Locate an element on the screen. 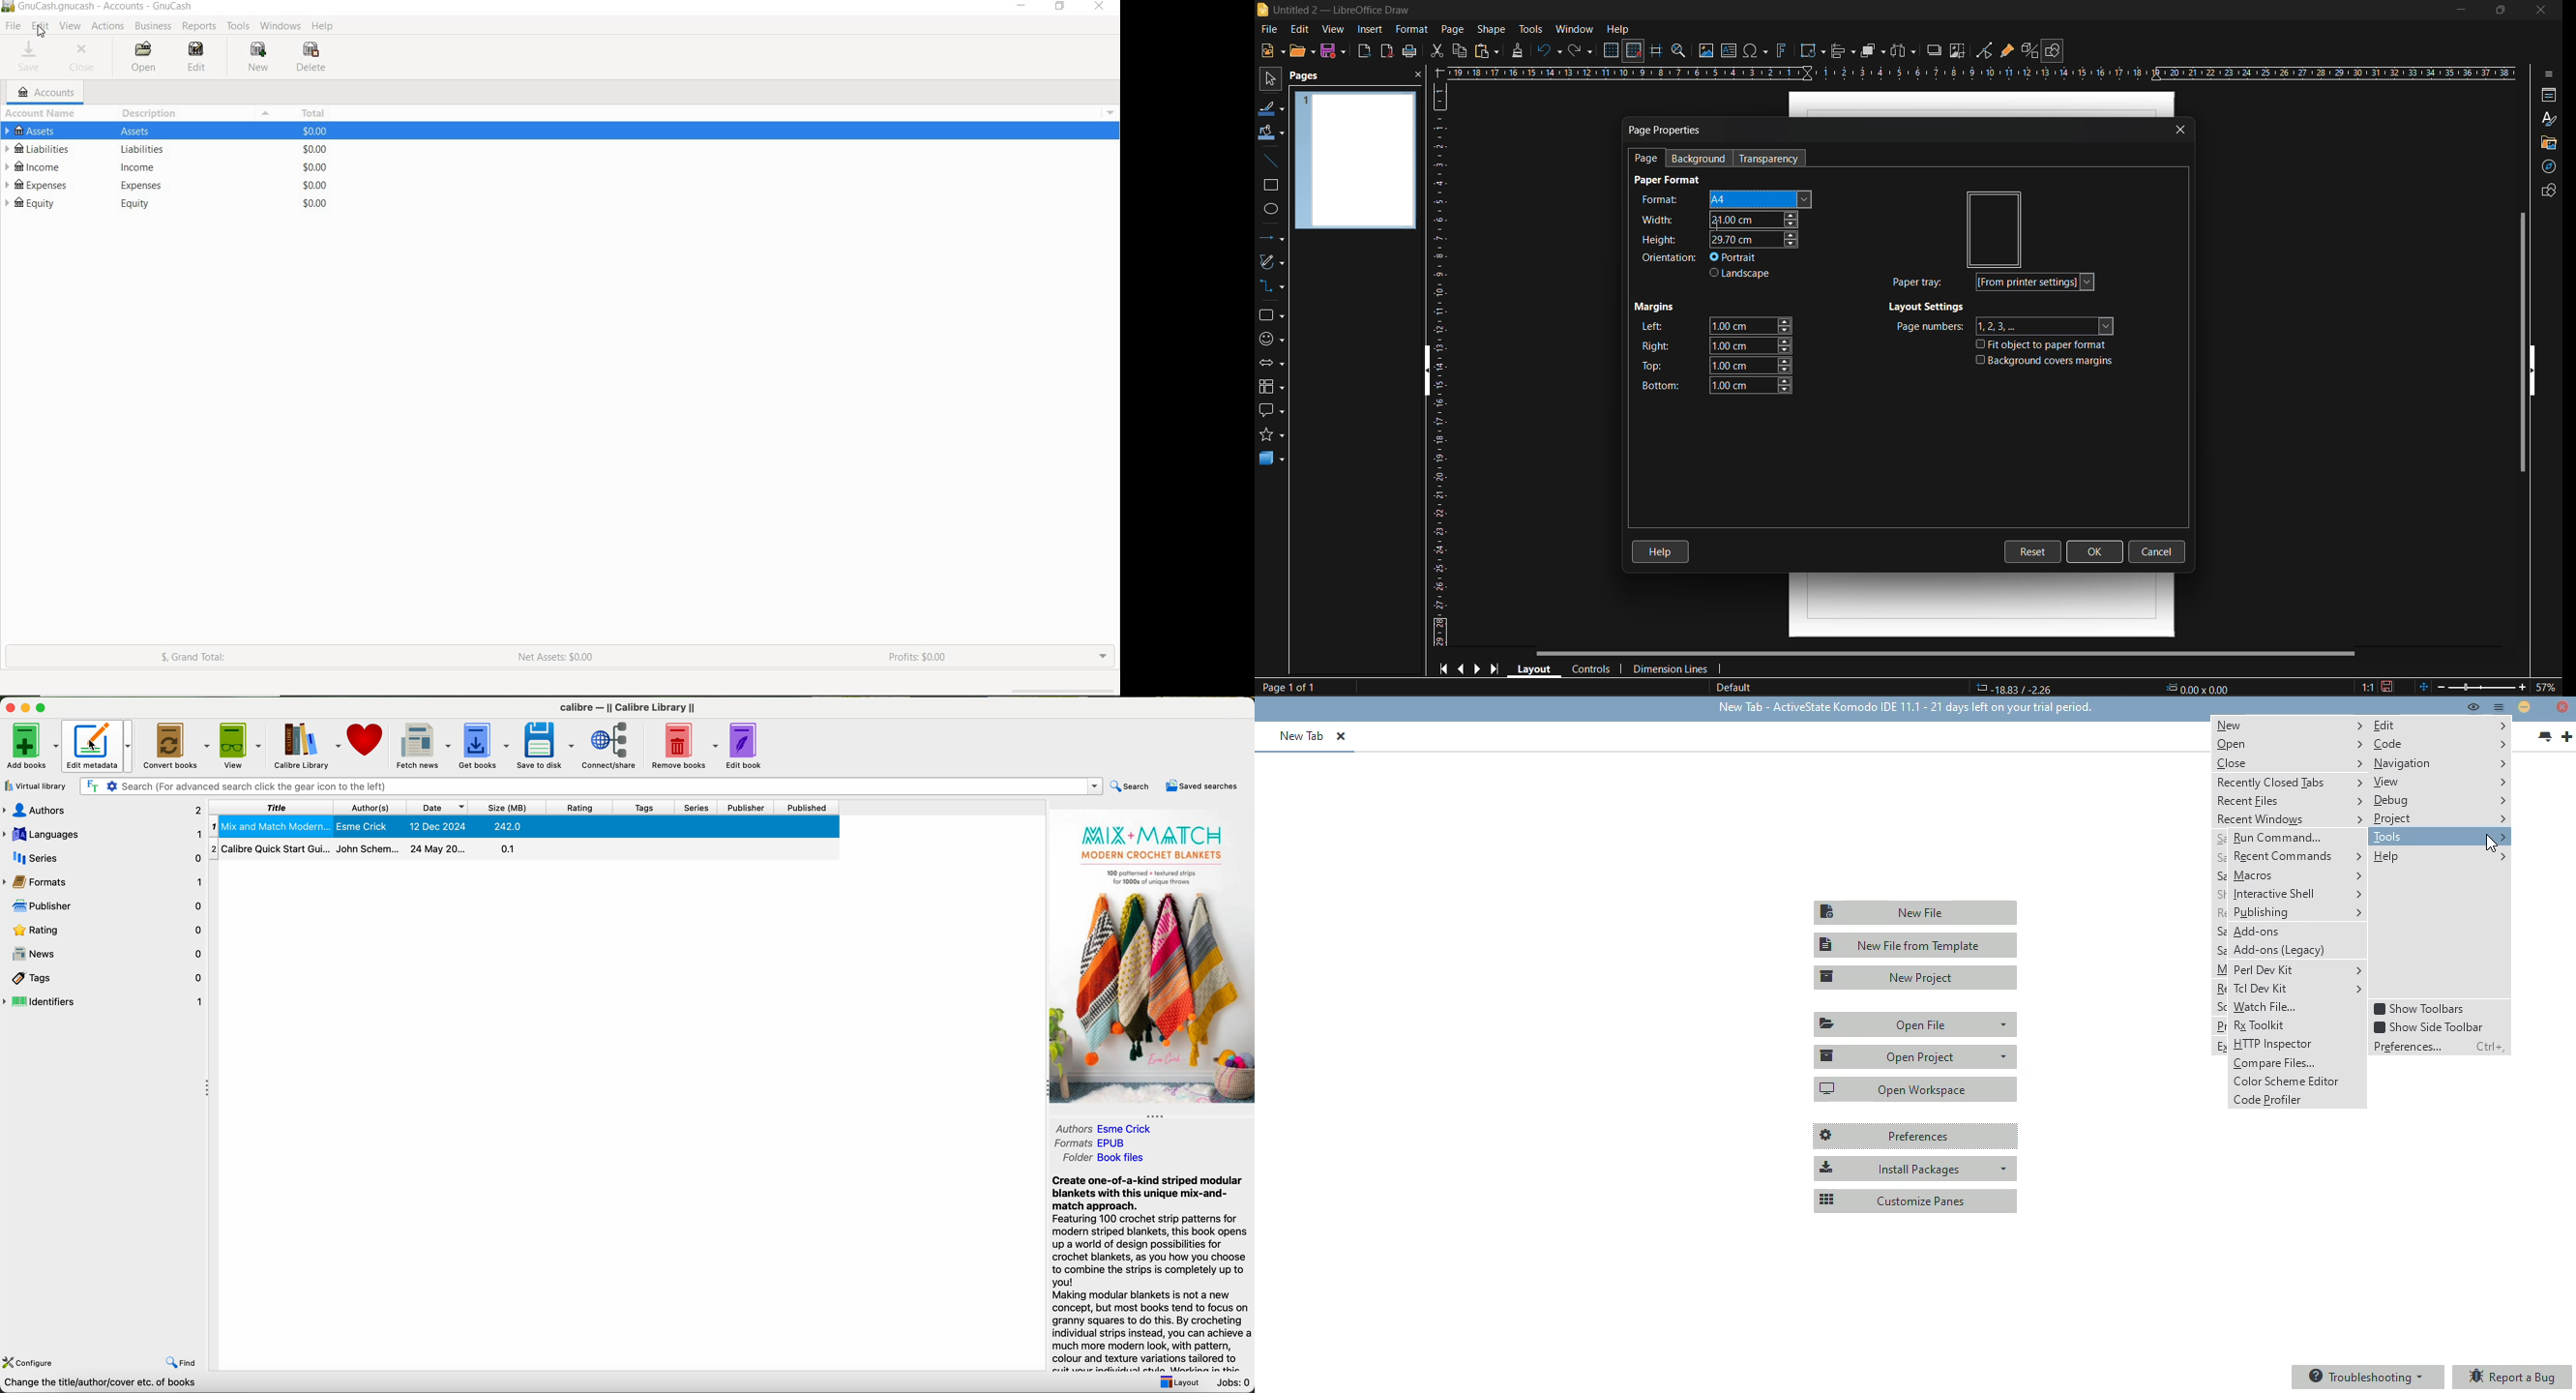 This screenshot has height=1400, width=2576. window is located at coordinates (1578, 29).